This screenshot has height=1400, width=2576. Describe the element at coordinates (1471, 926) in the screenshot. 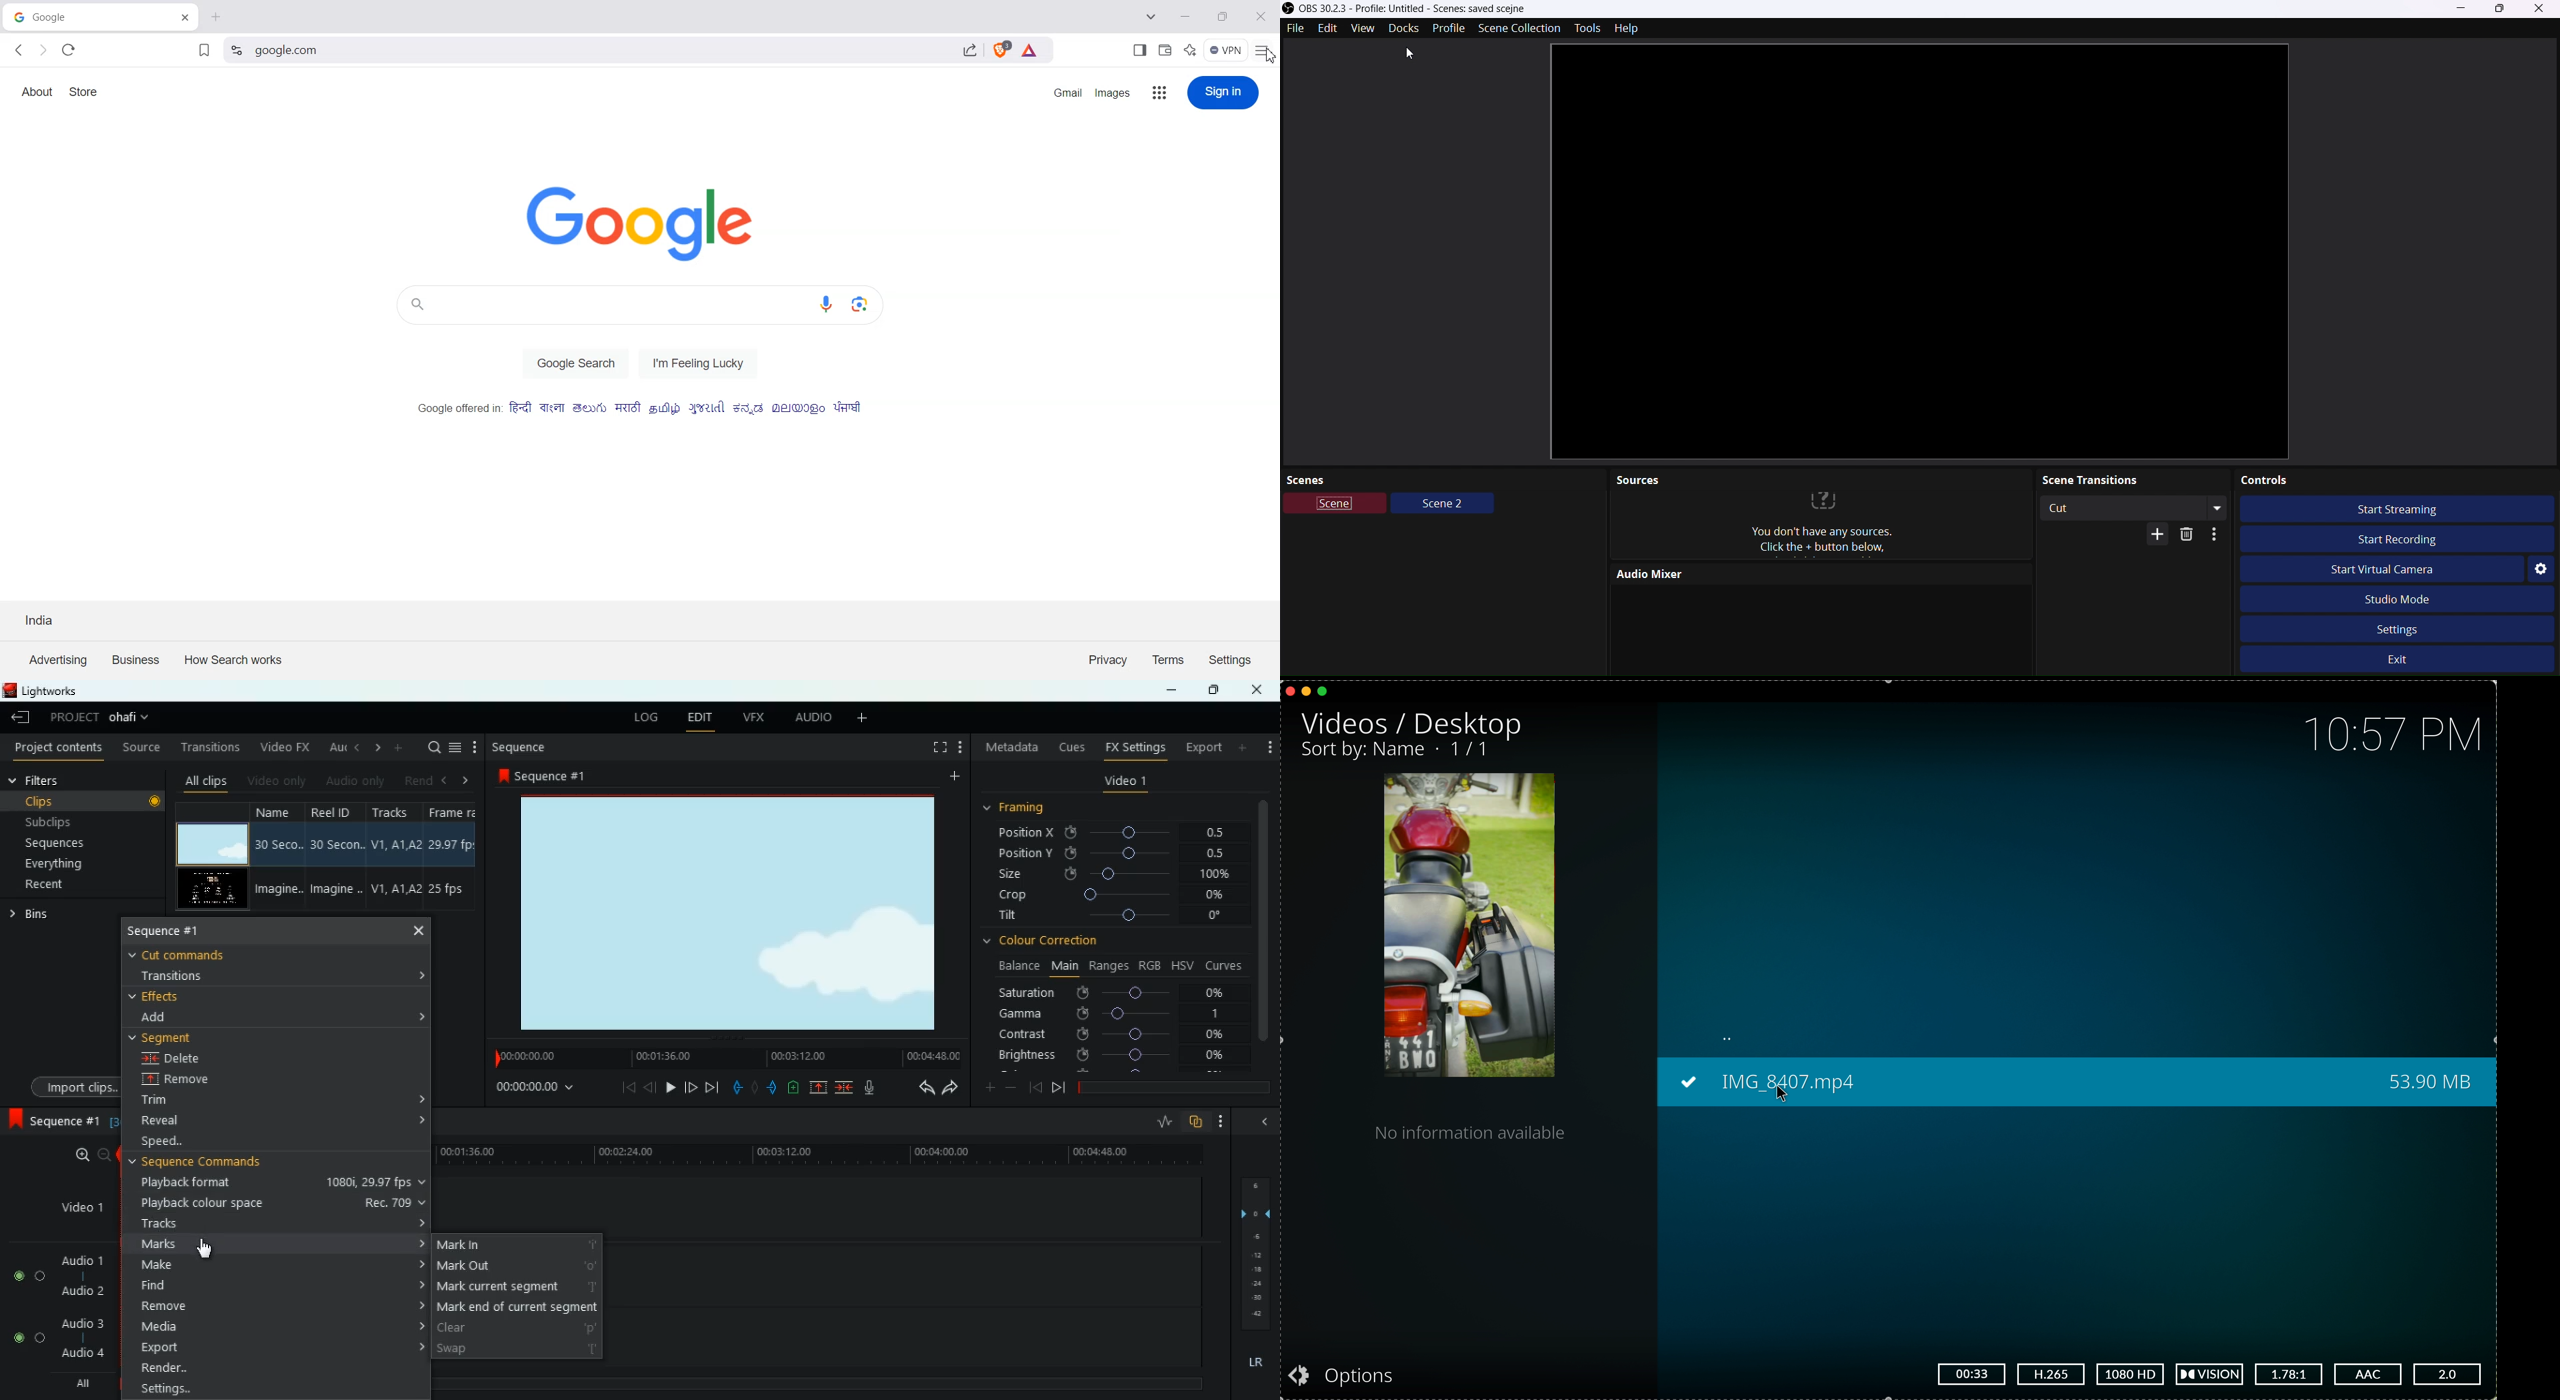

I see `video preview` at that location.